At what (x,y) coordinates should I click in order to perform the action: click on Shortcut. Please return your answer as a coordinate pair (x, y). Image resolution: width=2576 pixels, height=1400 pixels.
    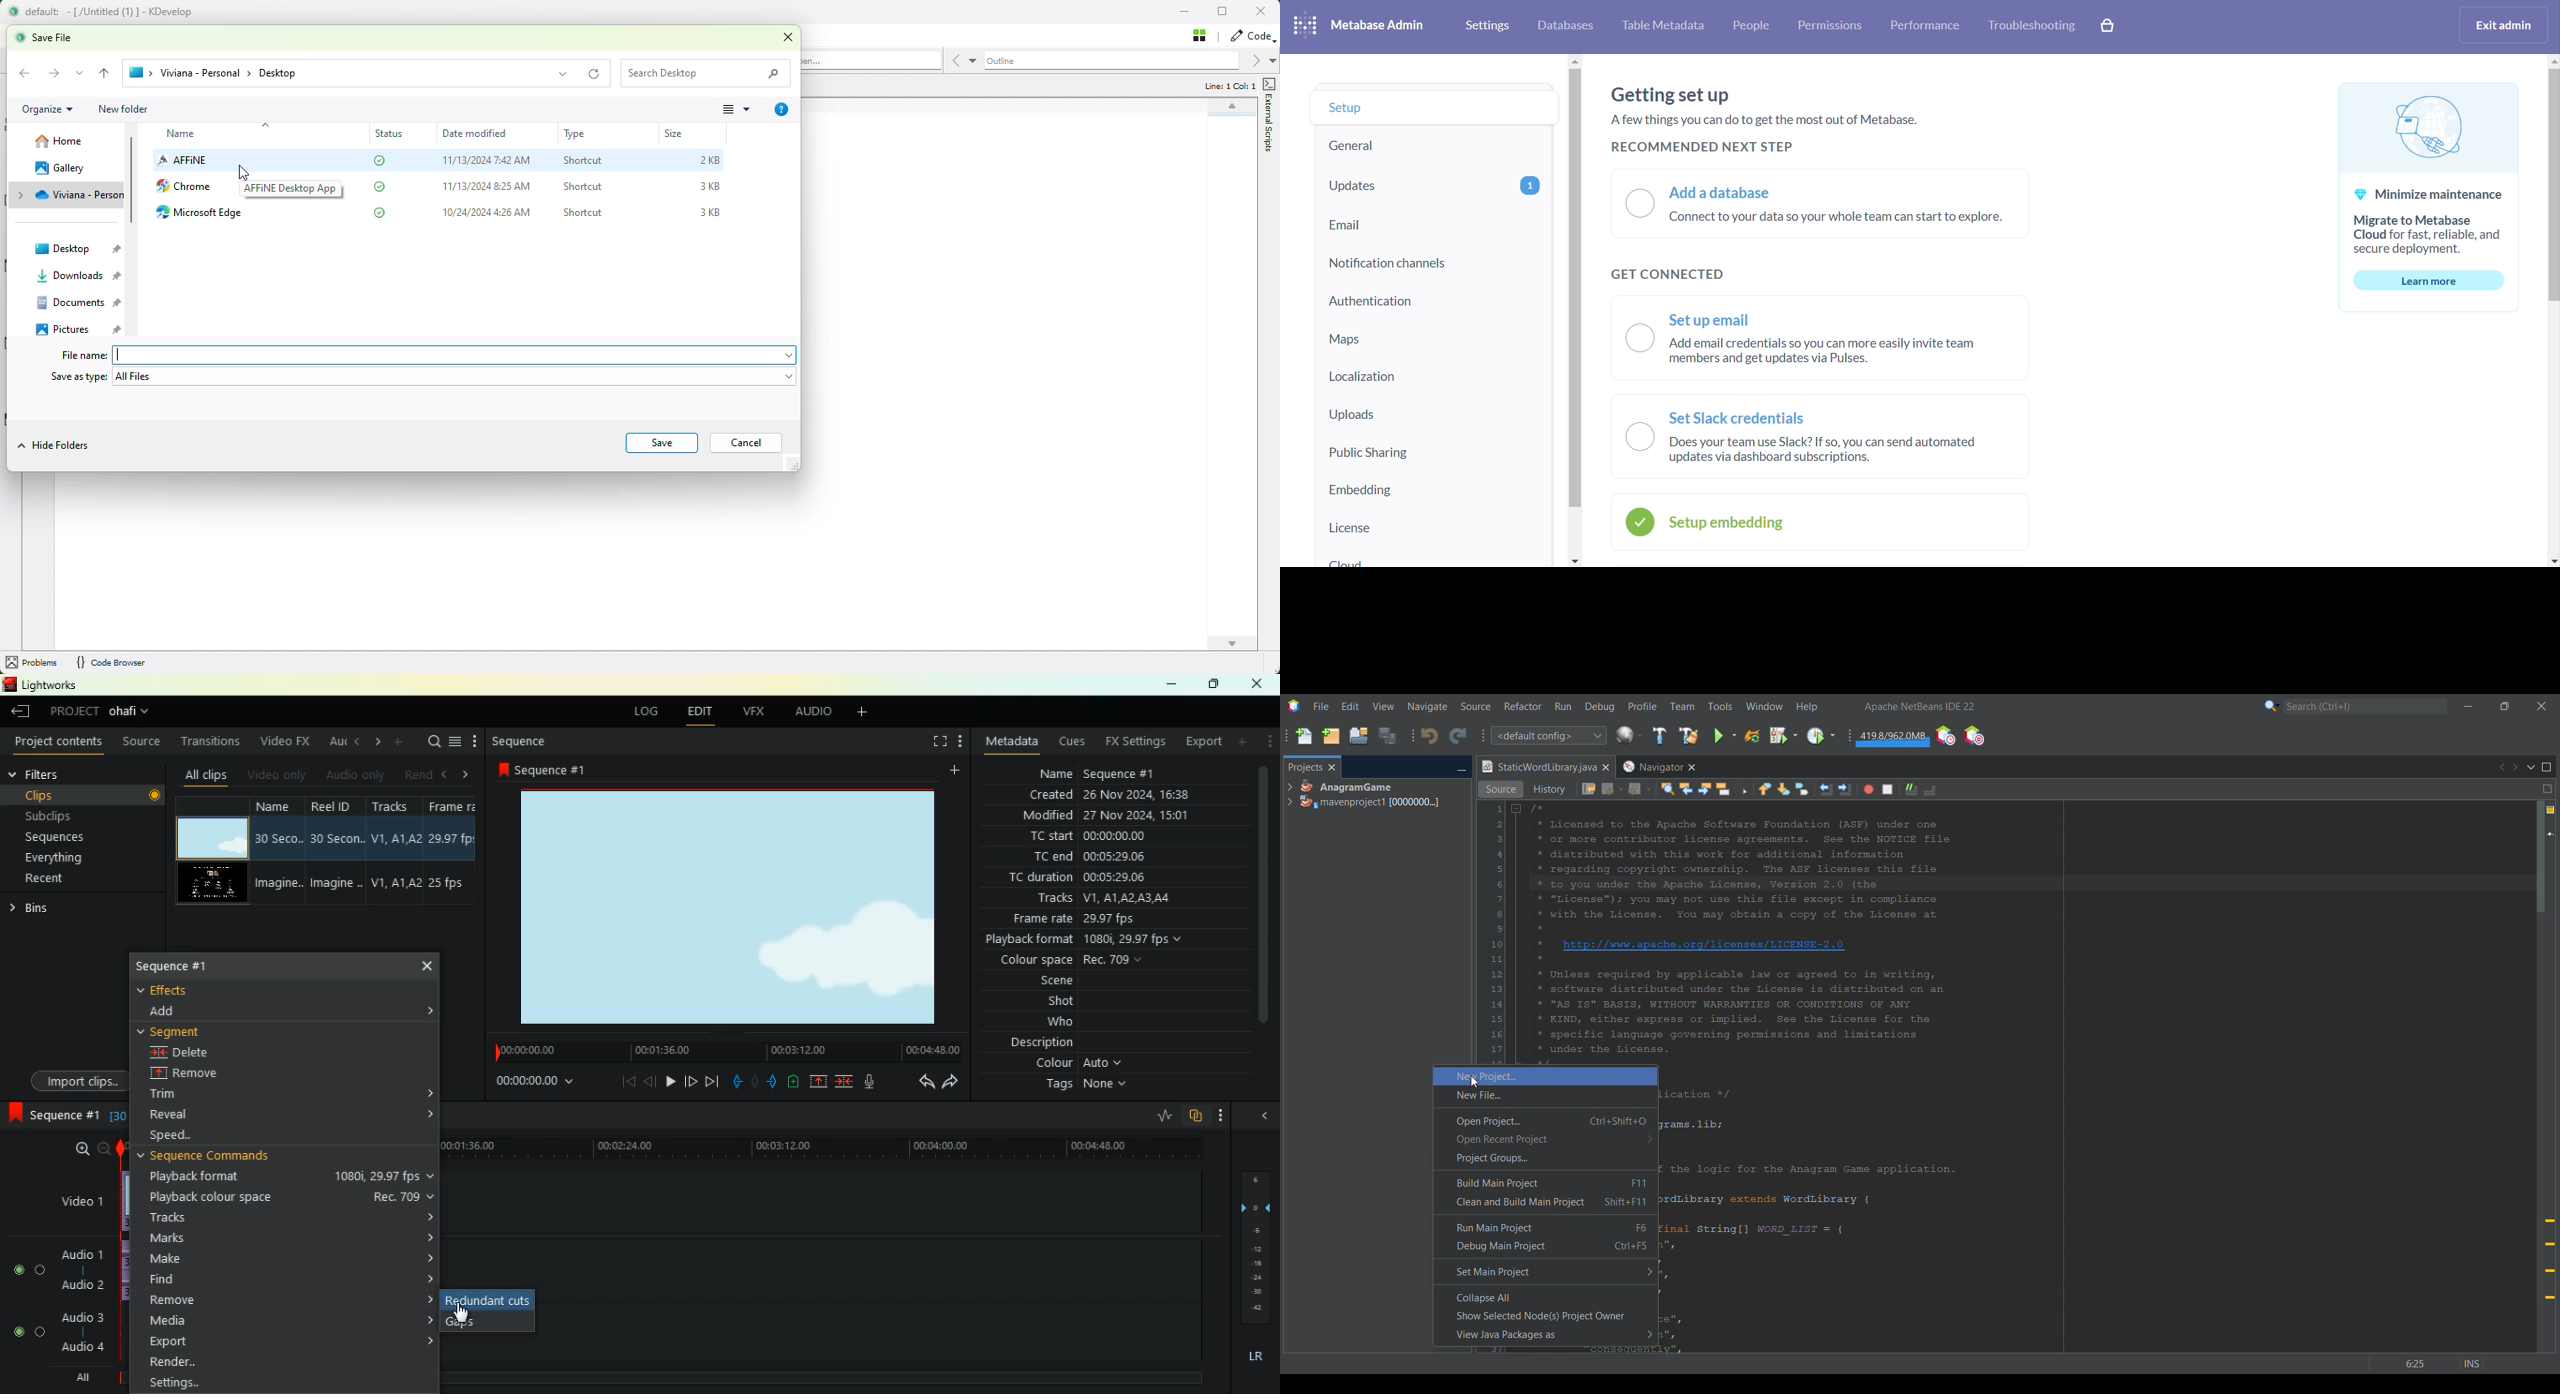
    Looking at the image, I should click on (583, 158).